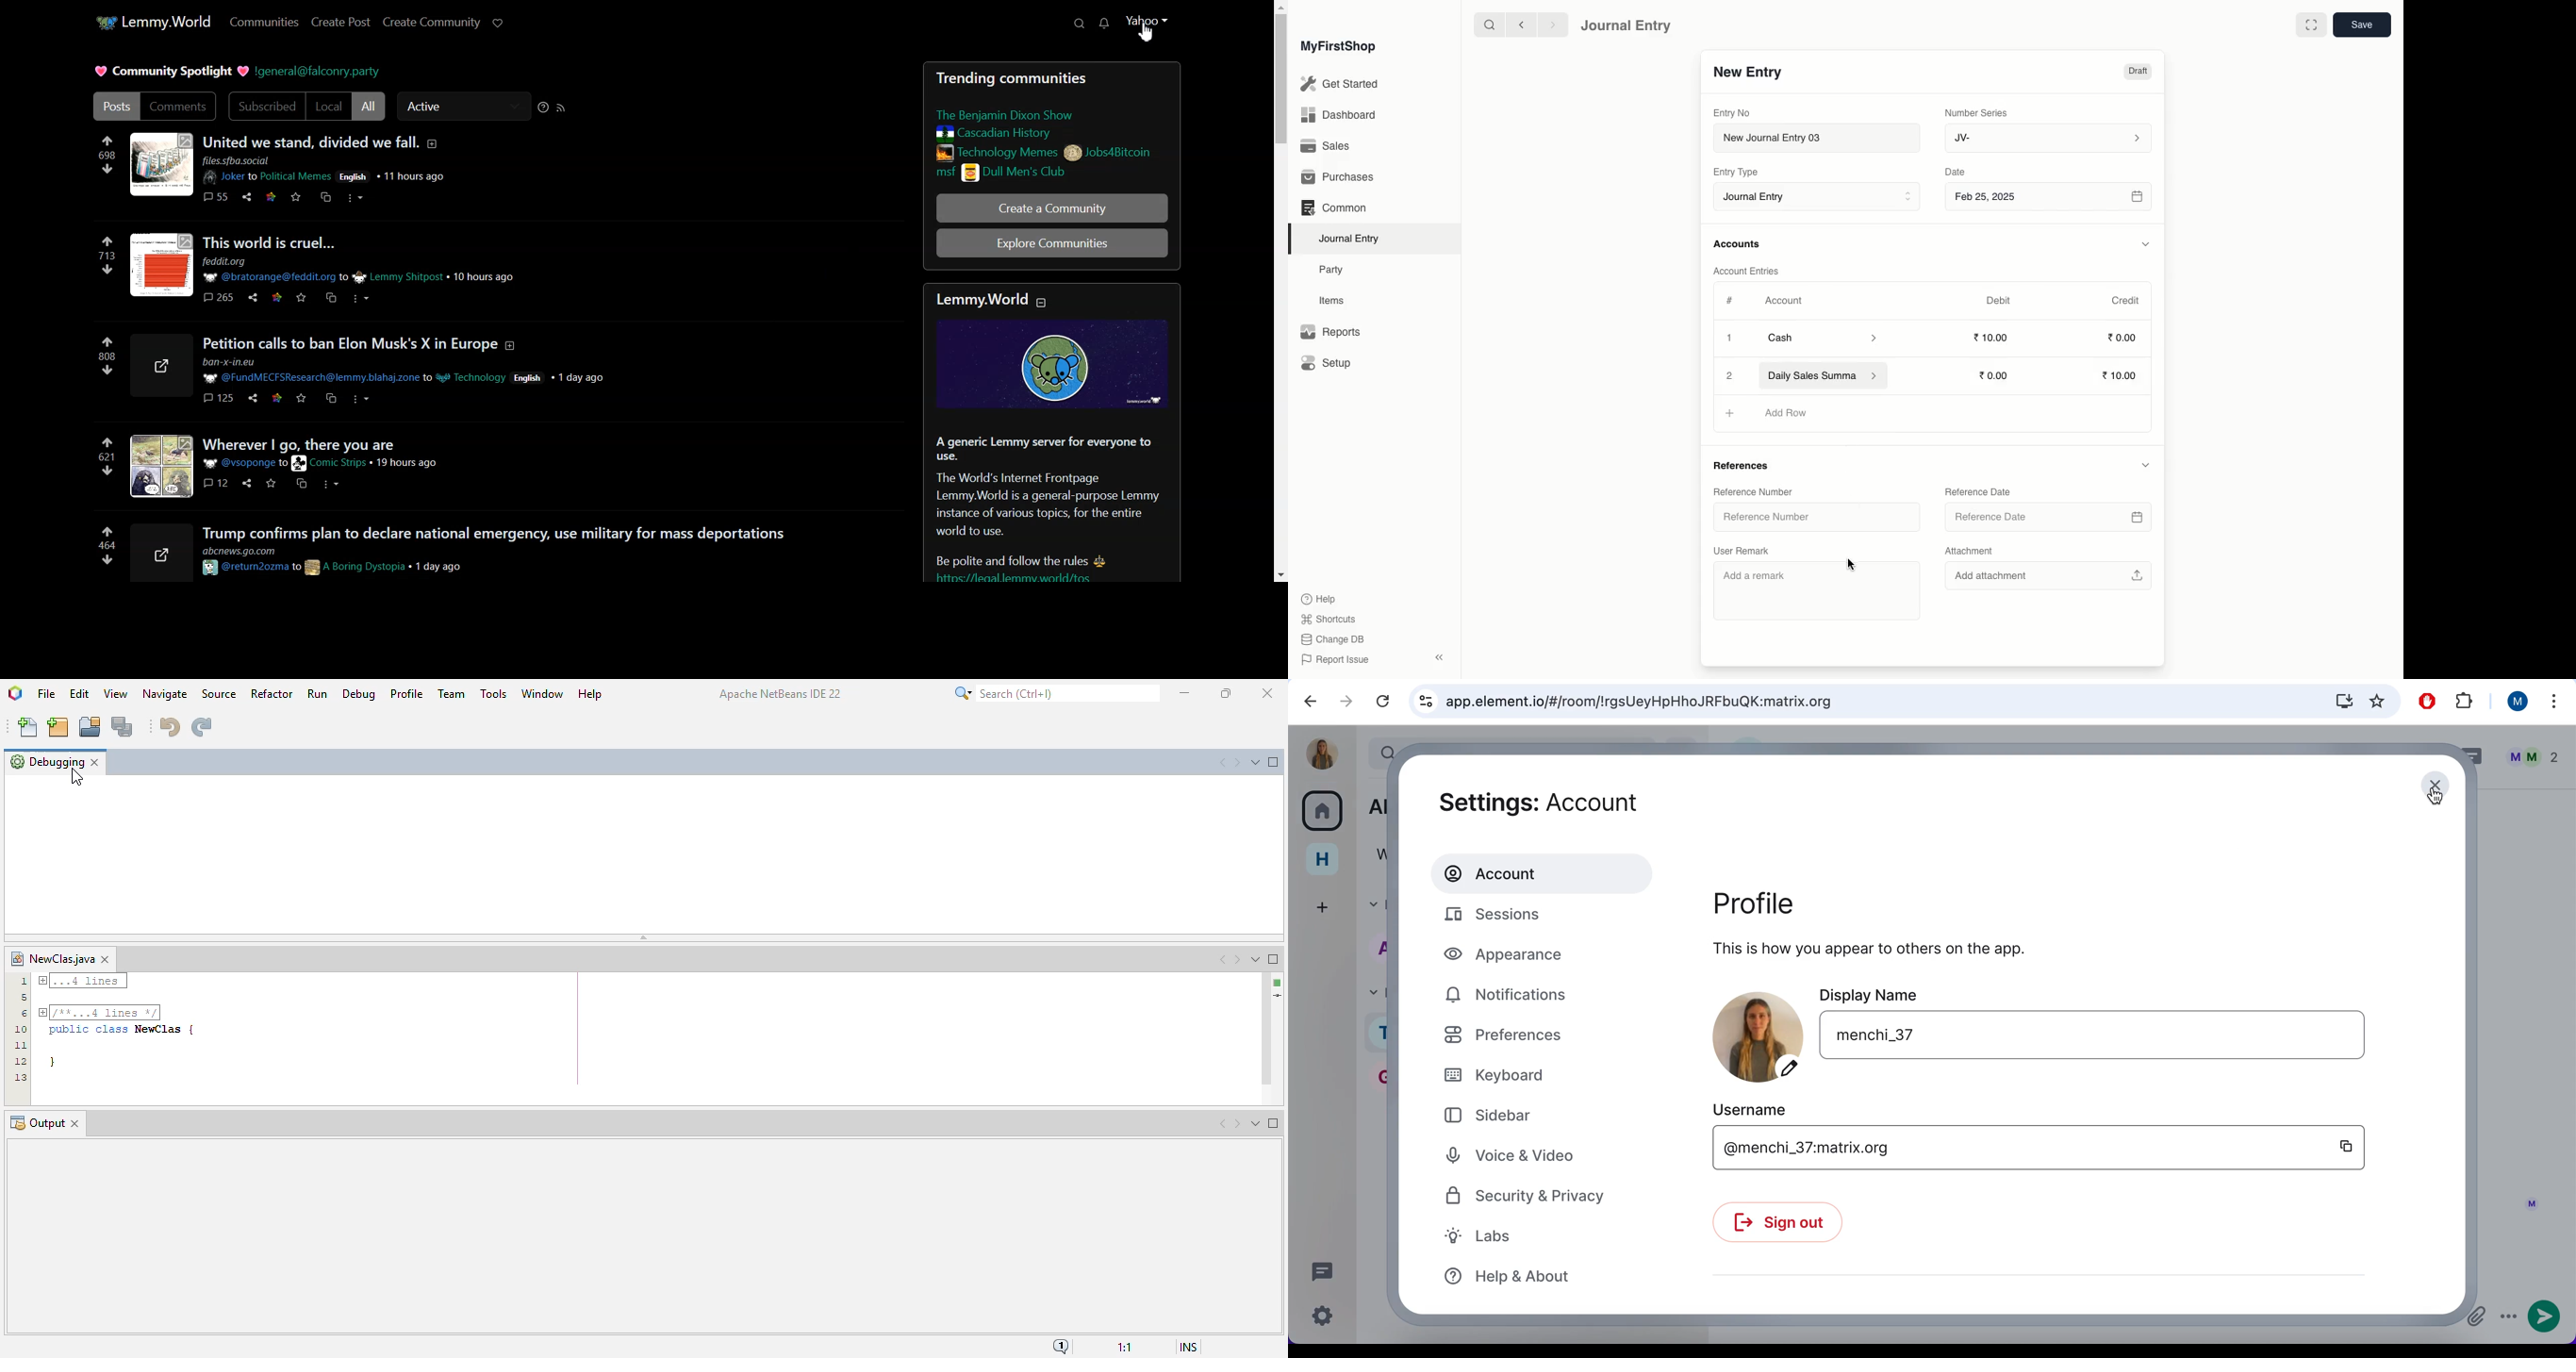  What do you see at coordinates (1822, 338) in the screenshot?
I see `Cash` at bounding box center [1822, 338].